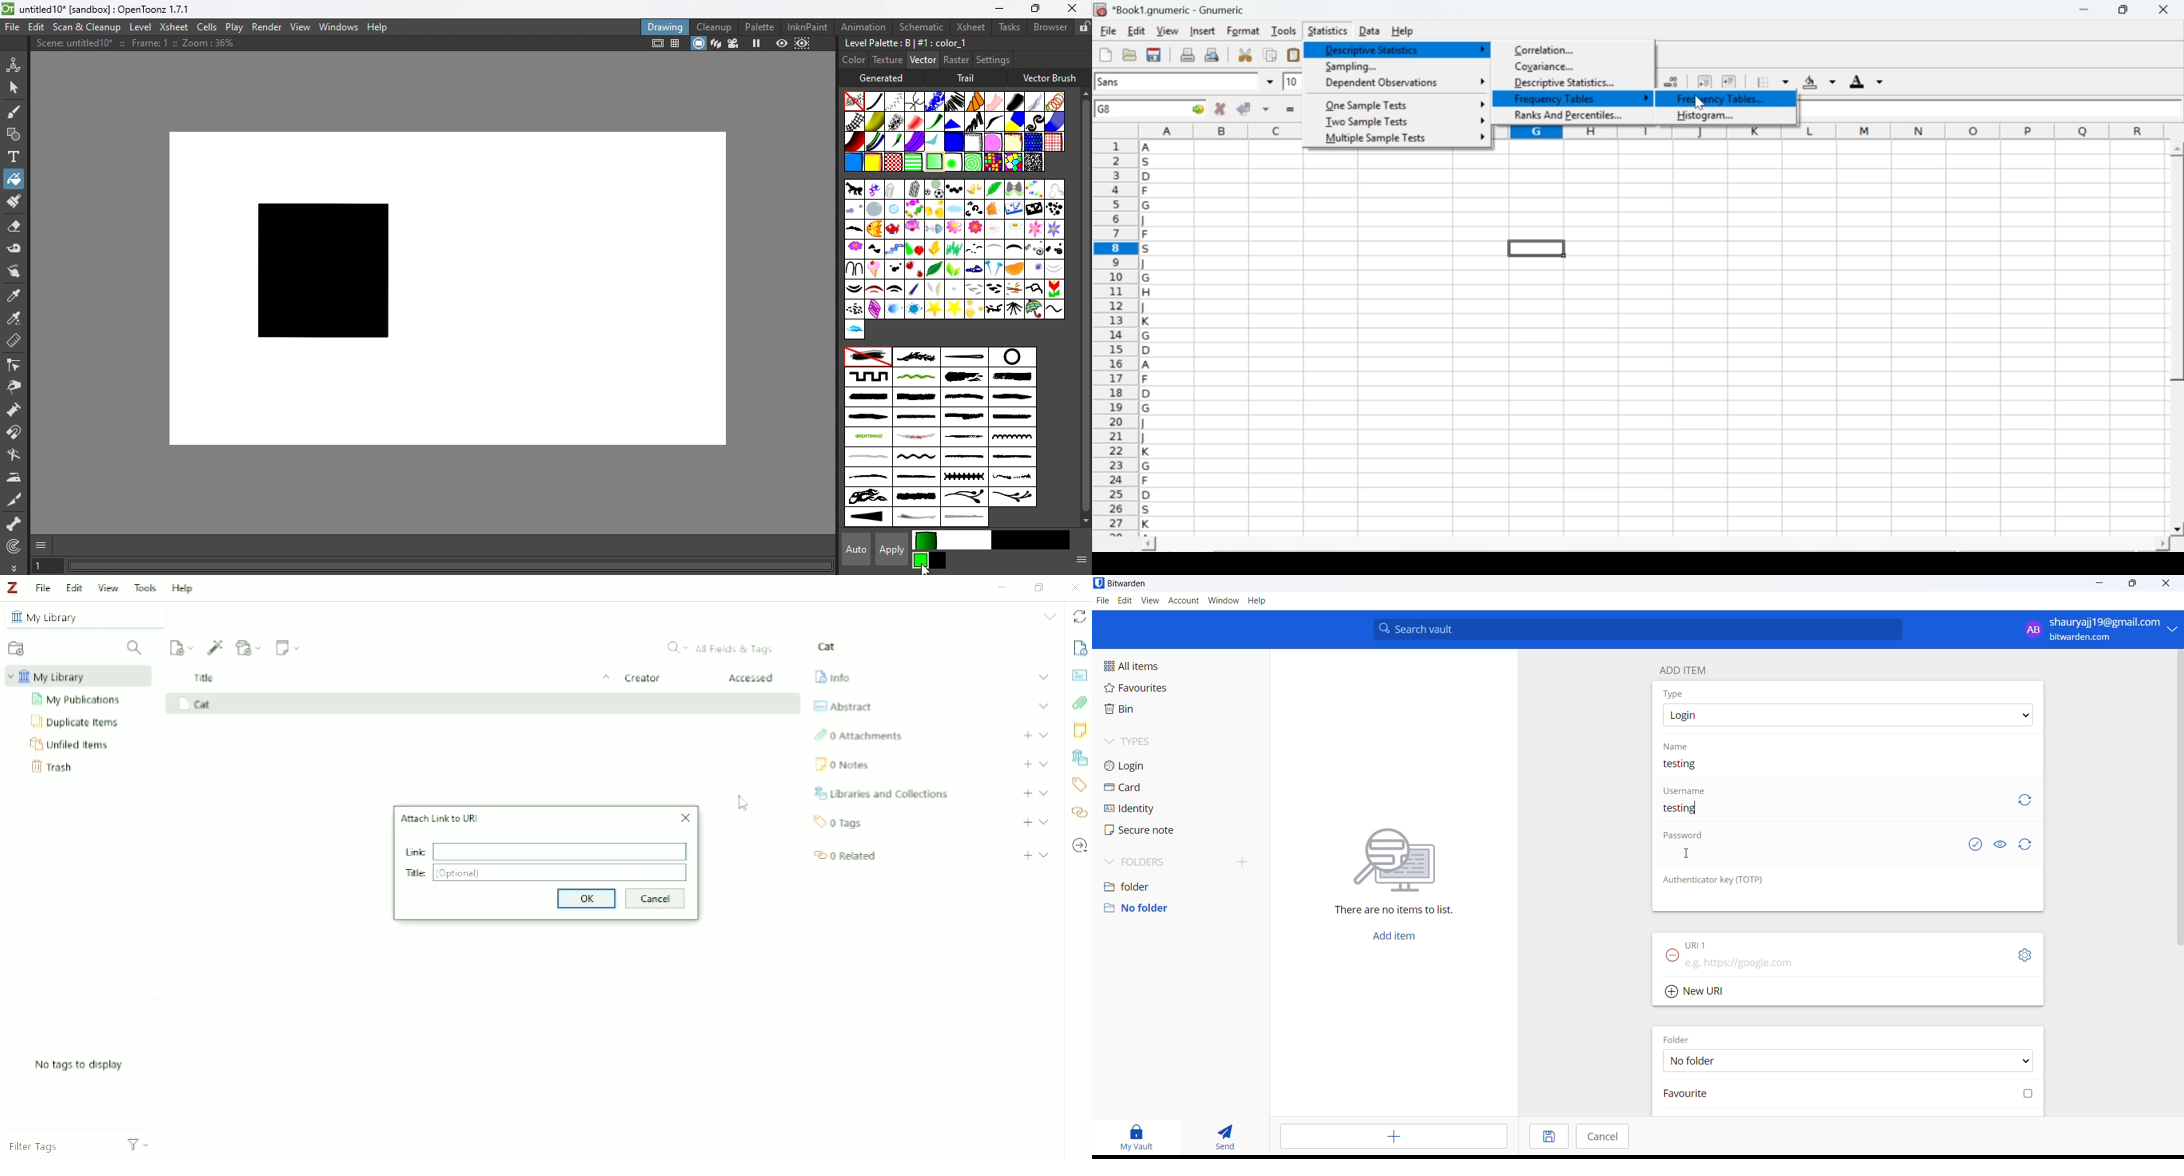 The image size is (2184, 1176). What do you see at coordinates (895, 269) in the screenshot?
I see `dots` at bounding box center [895, 269].